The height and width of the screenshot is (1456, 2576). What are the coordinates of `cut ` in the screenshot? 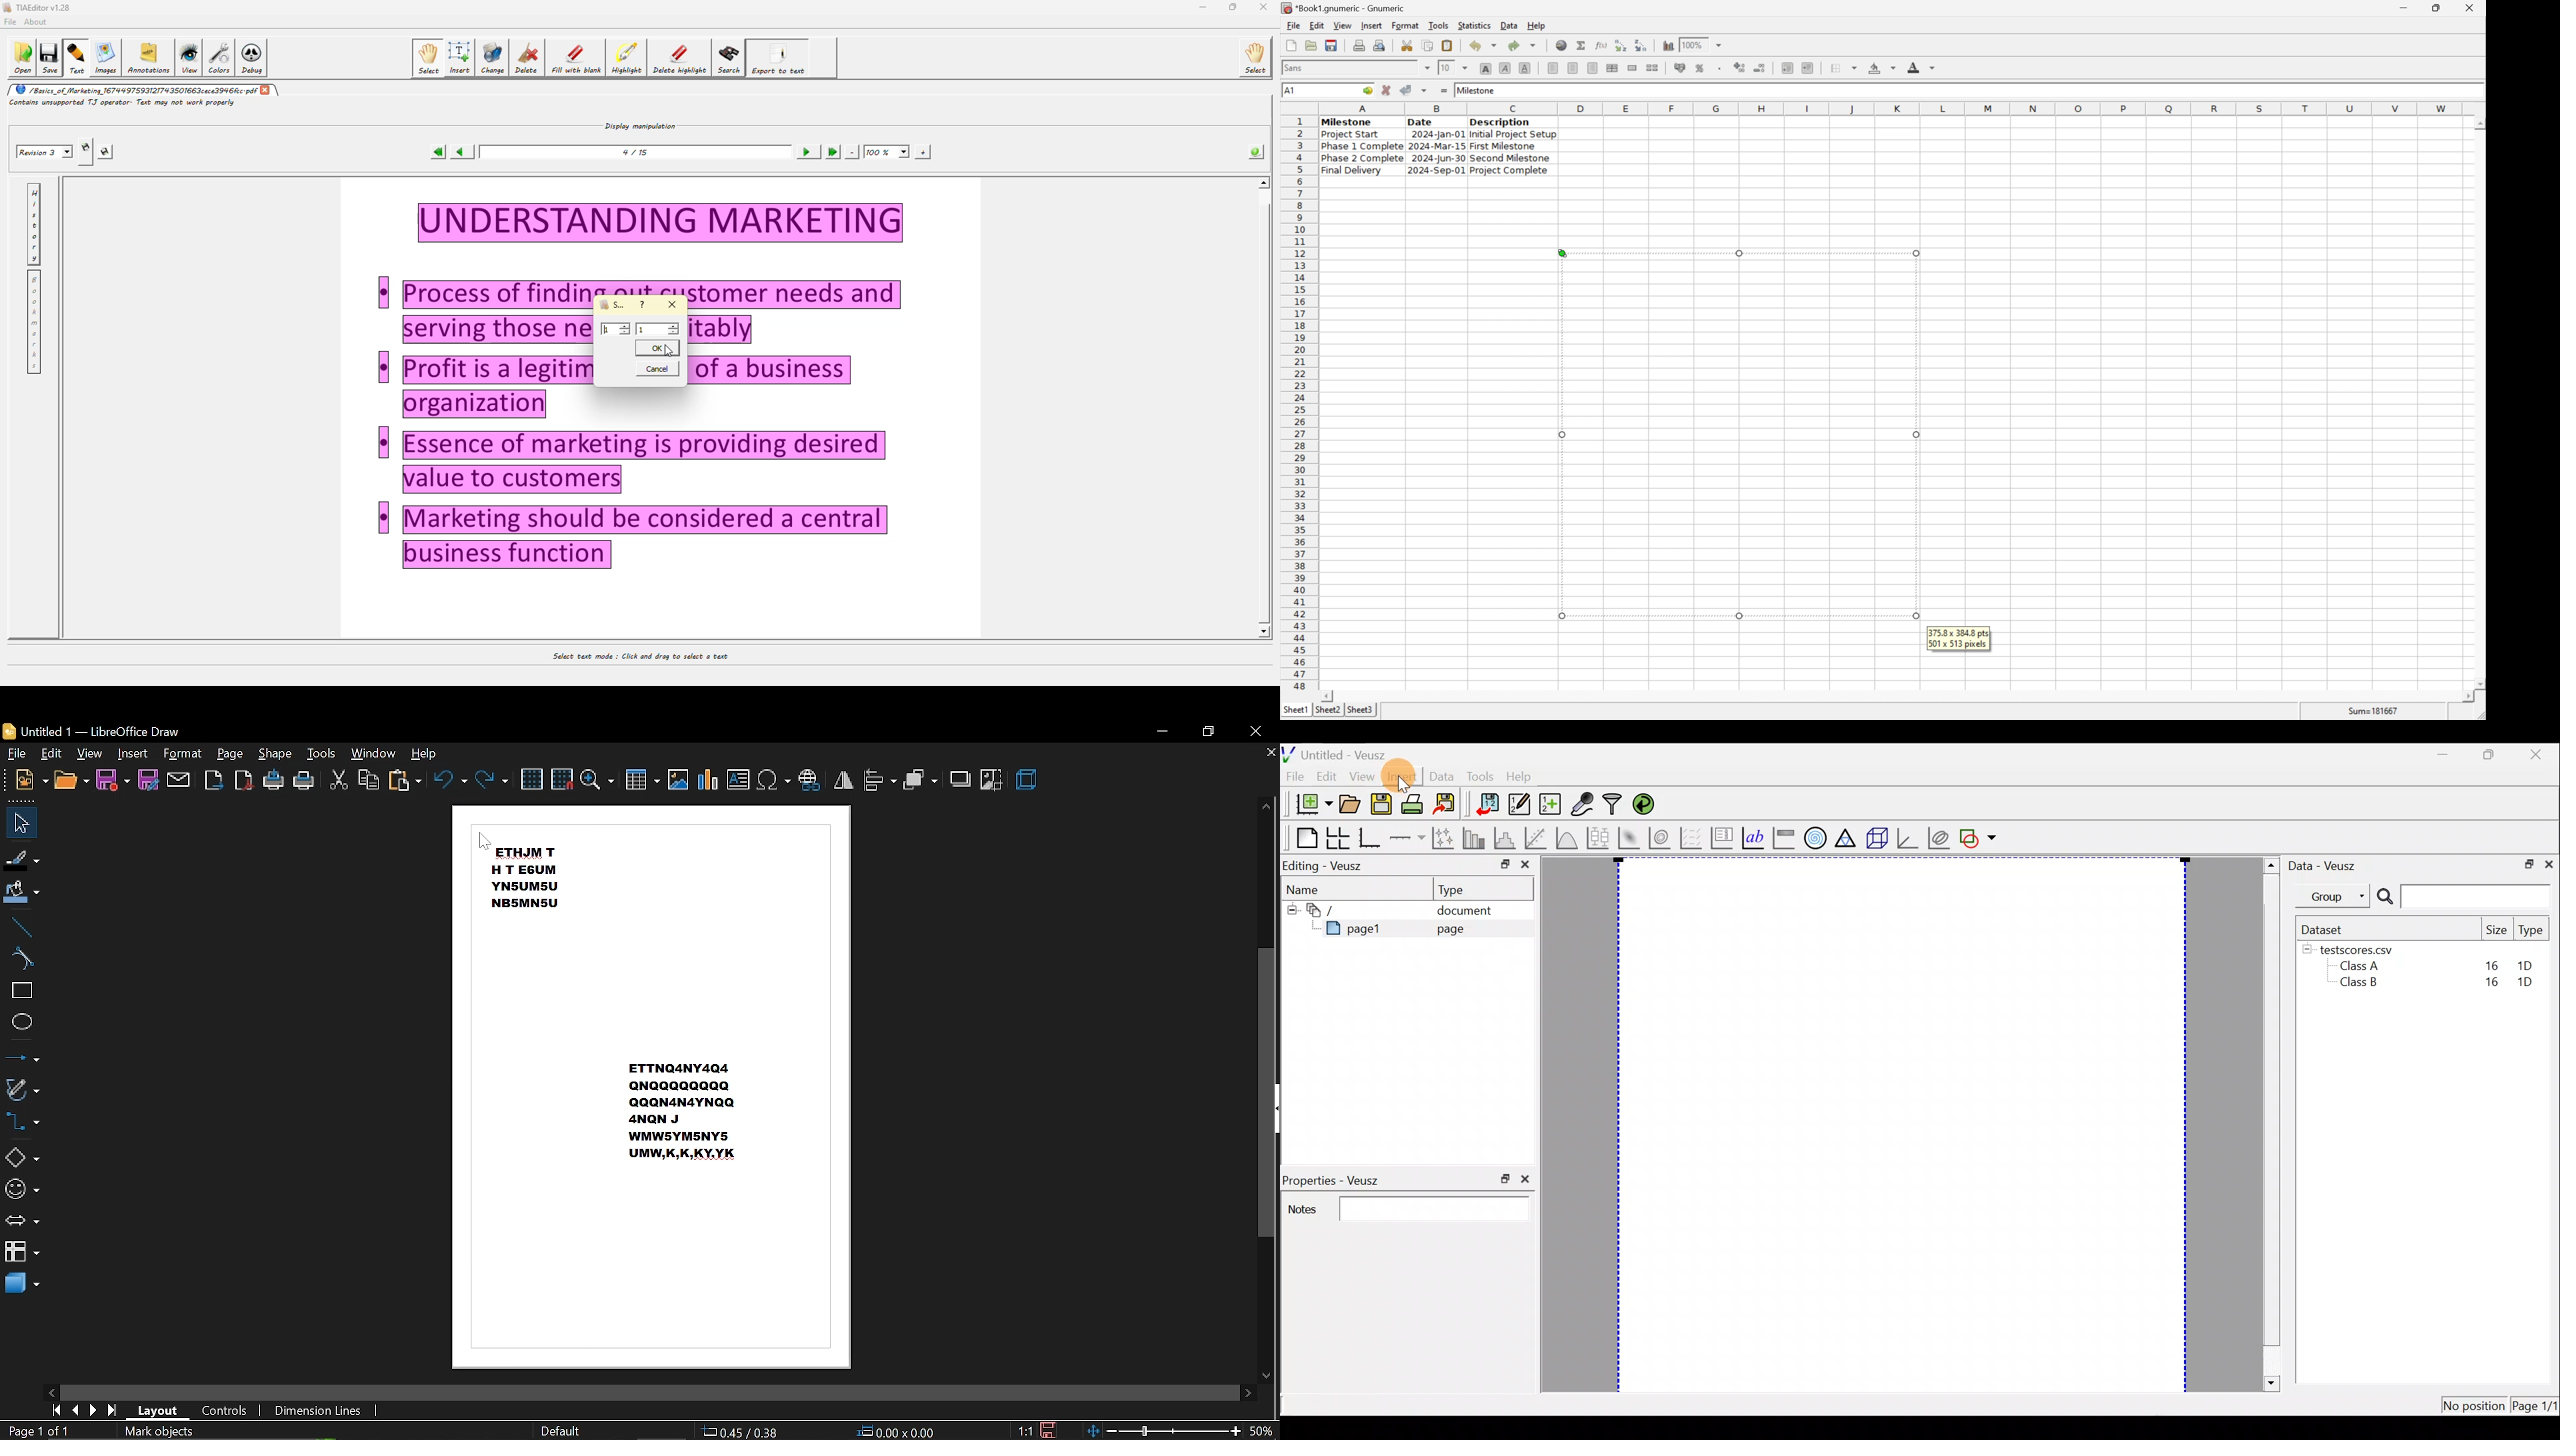 It's located at (339, 780).